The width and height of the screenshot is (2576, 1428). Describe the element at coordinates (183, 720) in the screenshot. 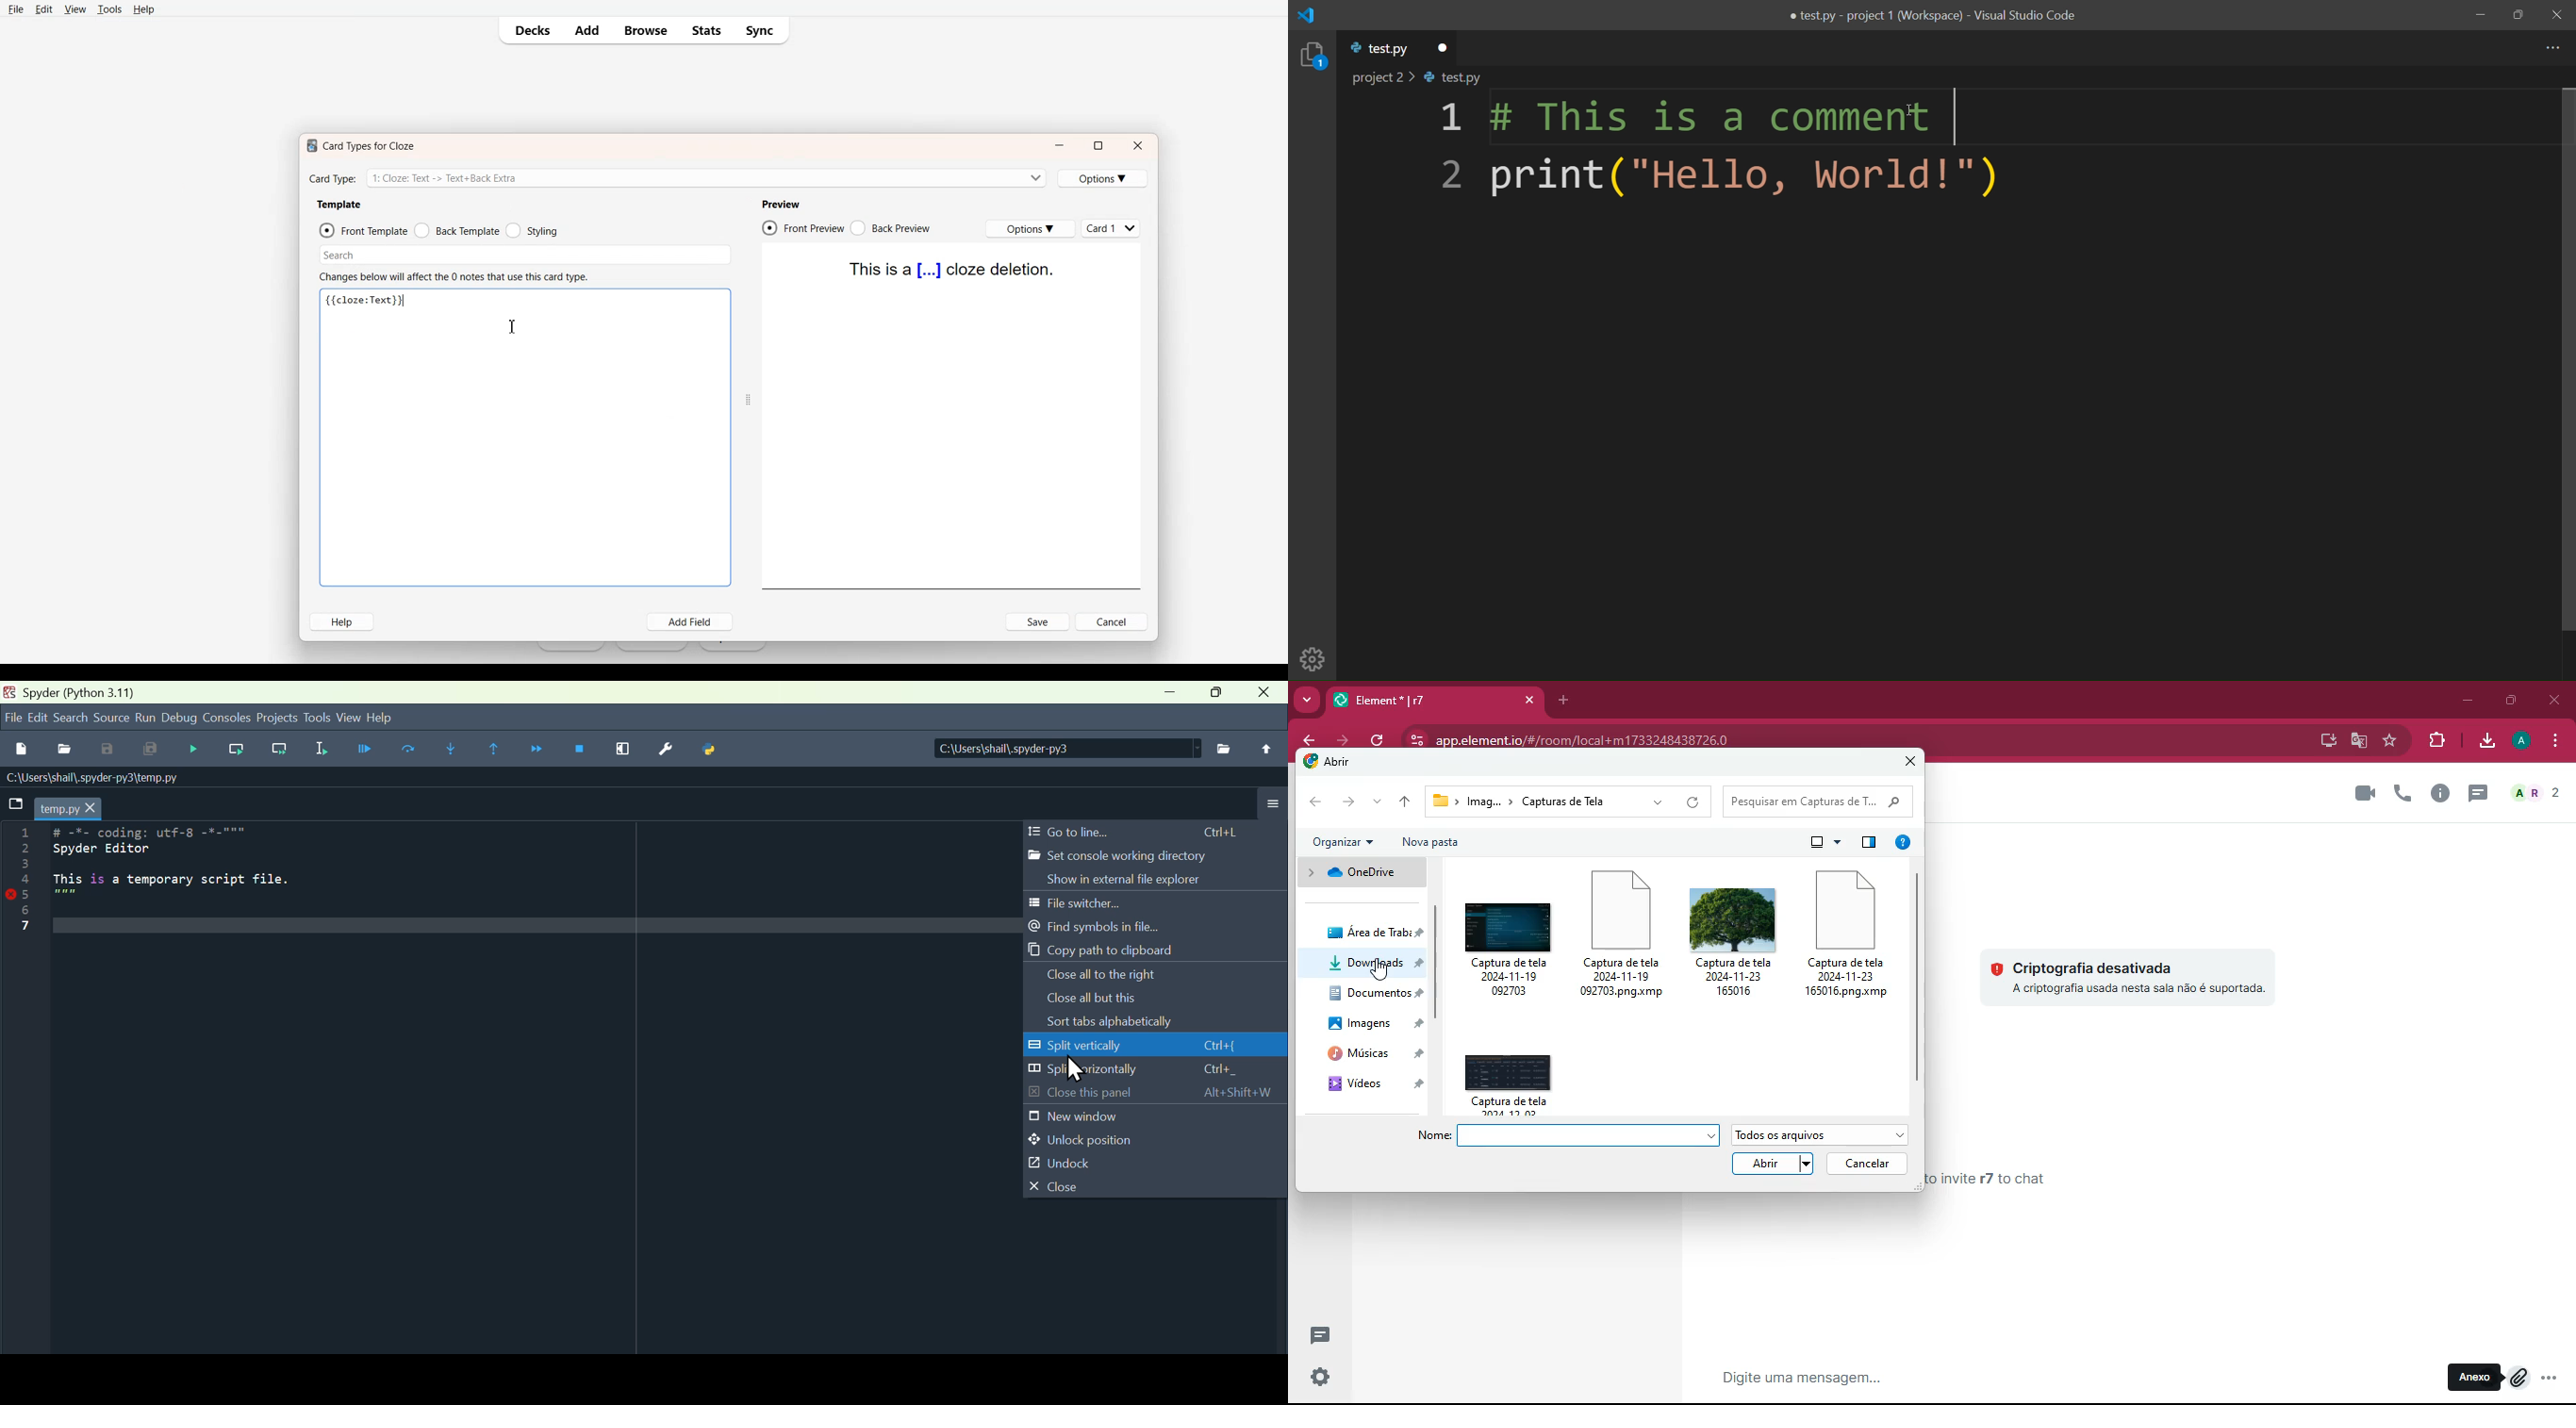

I see `Debug` at that location.